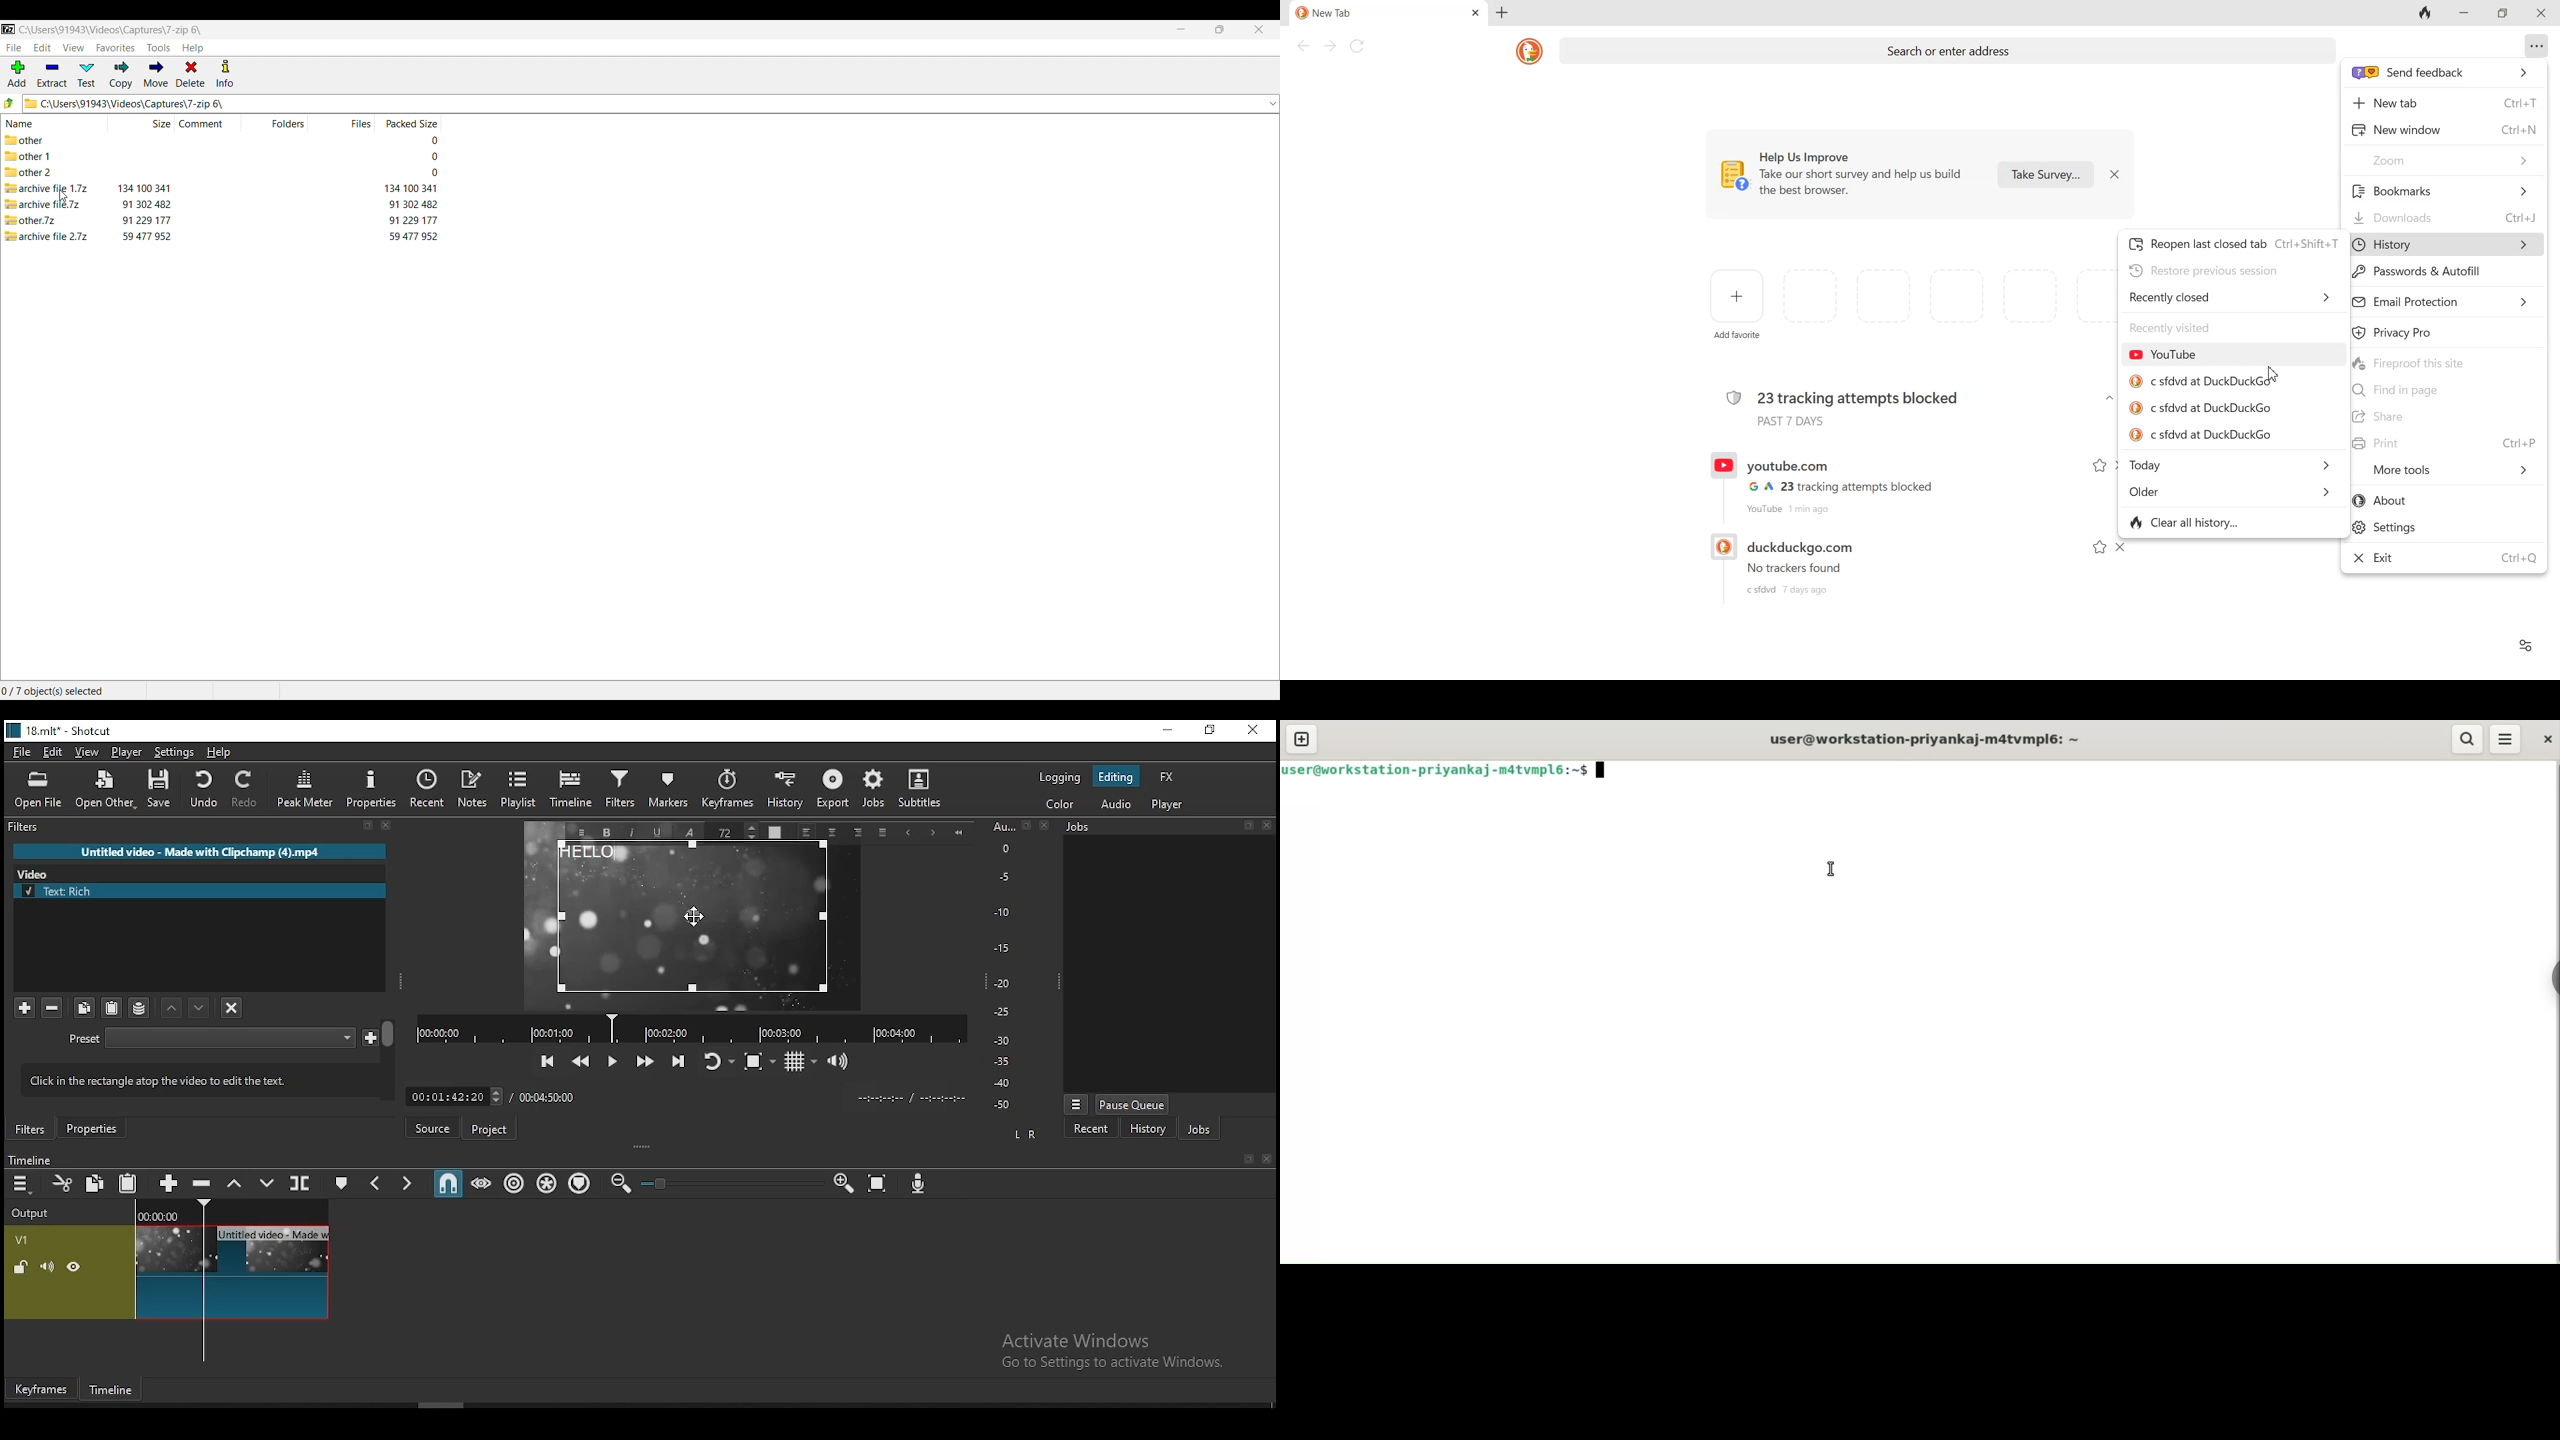 This screenshot has height=1456, width=2576. What do you see at coordinates (1061, 777) in the screenshot?
I see `logging` at bounding box center [1061, 777].